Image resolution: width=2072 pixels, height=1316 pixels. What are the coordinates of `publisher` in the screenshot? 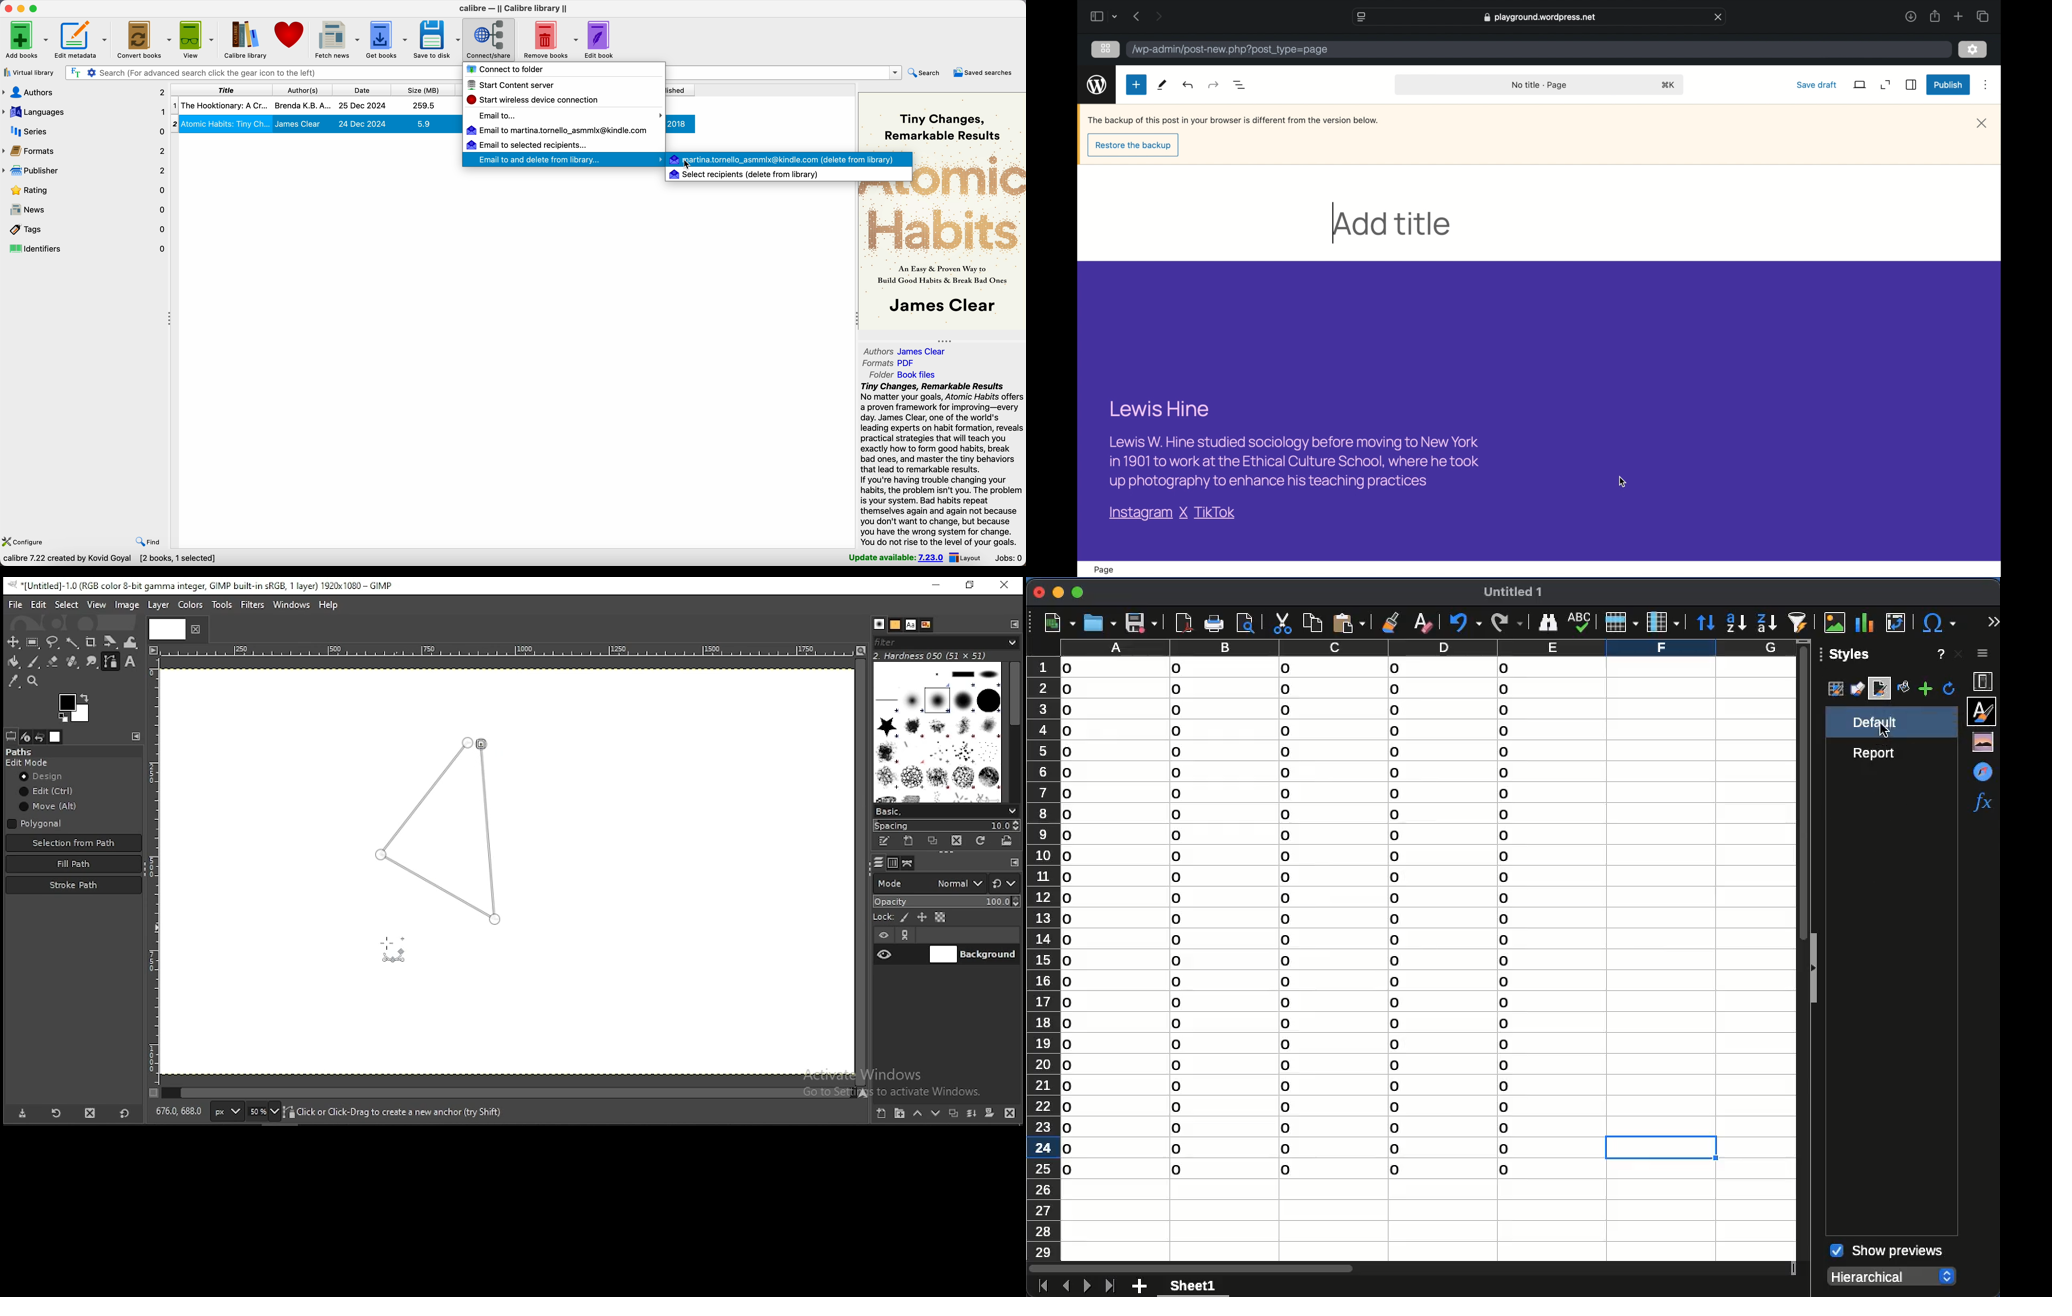 It's located at (84, 171).